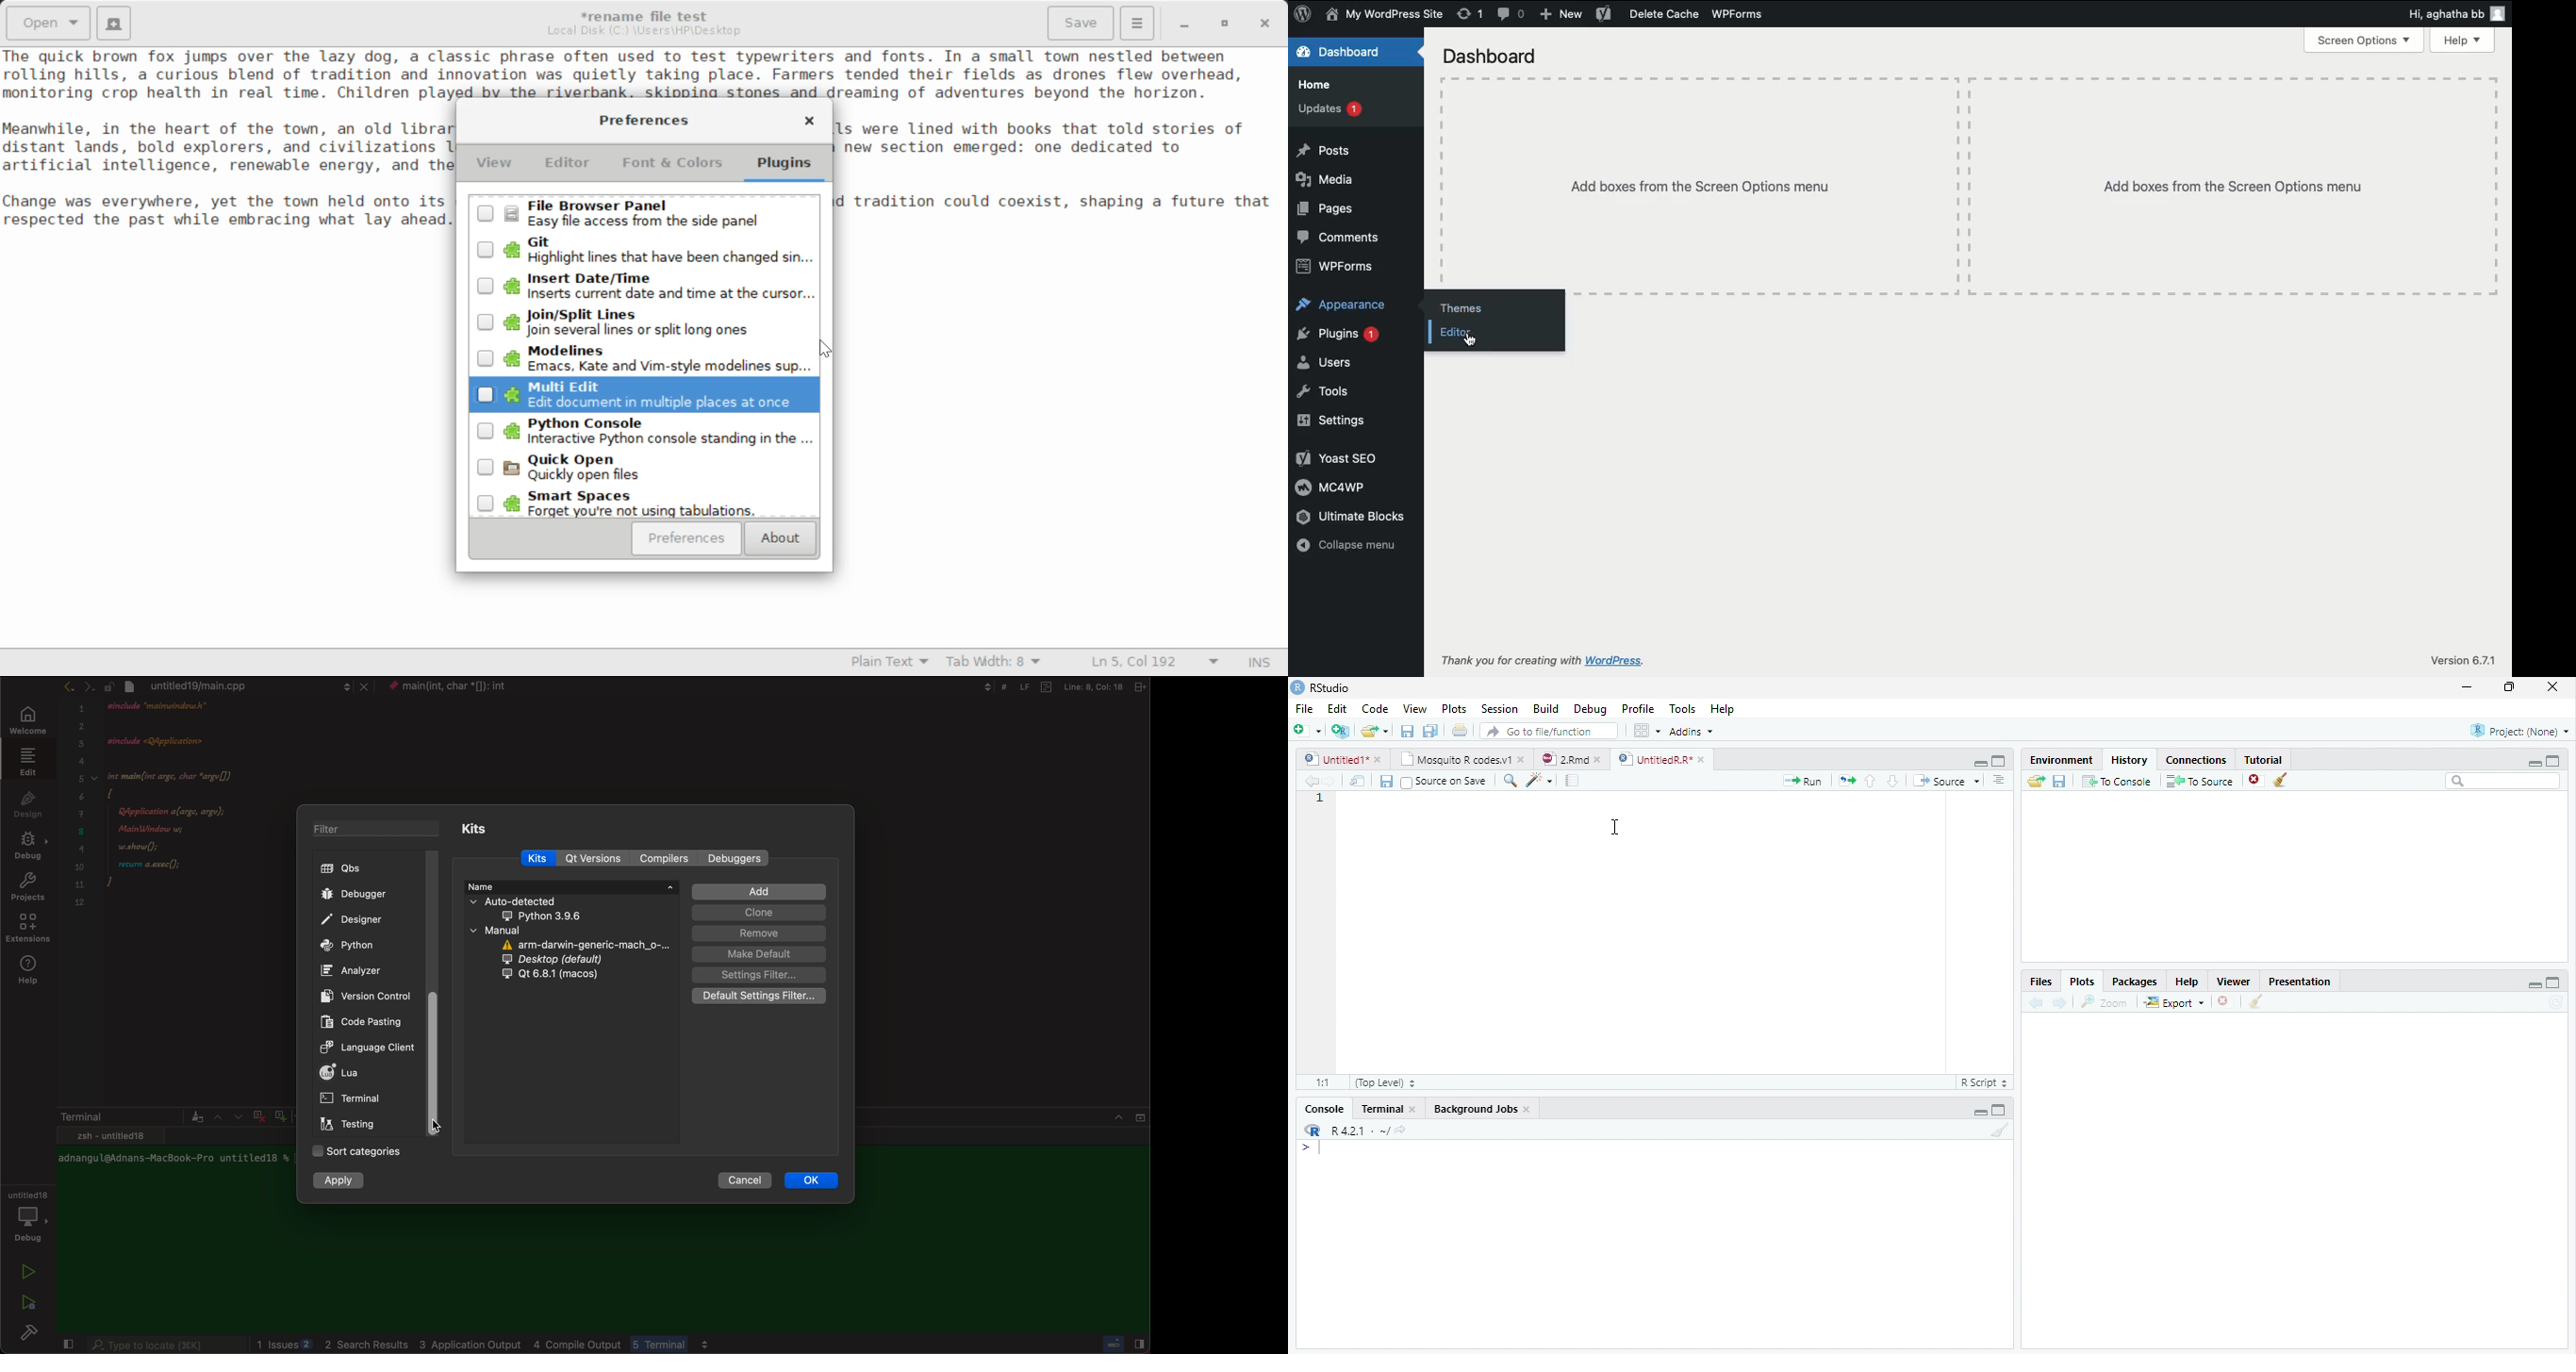 This screenshot has height=1372, width=2576. What do you see at coordinates (2174, 1002) in the screenshot?
I see `Export` at bounding box center [2174, 1002].